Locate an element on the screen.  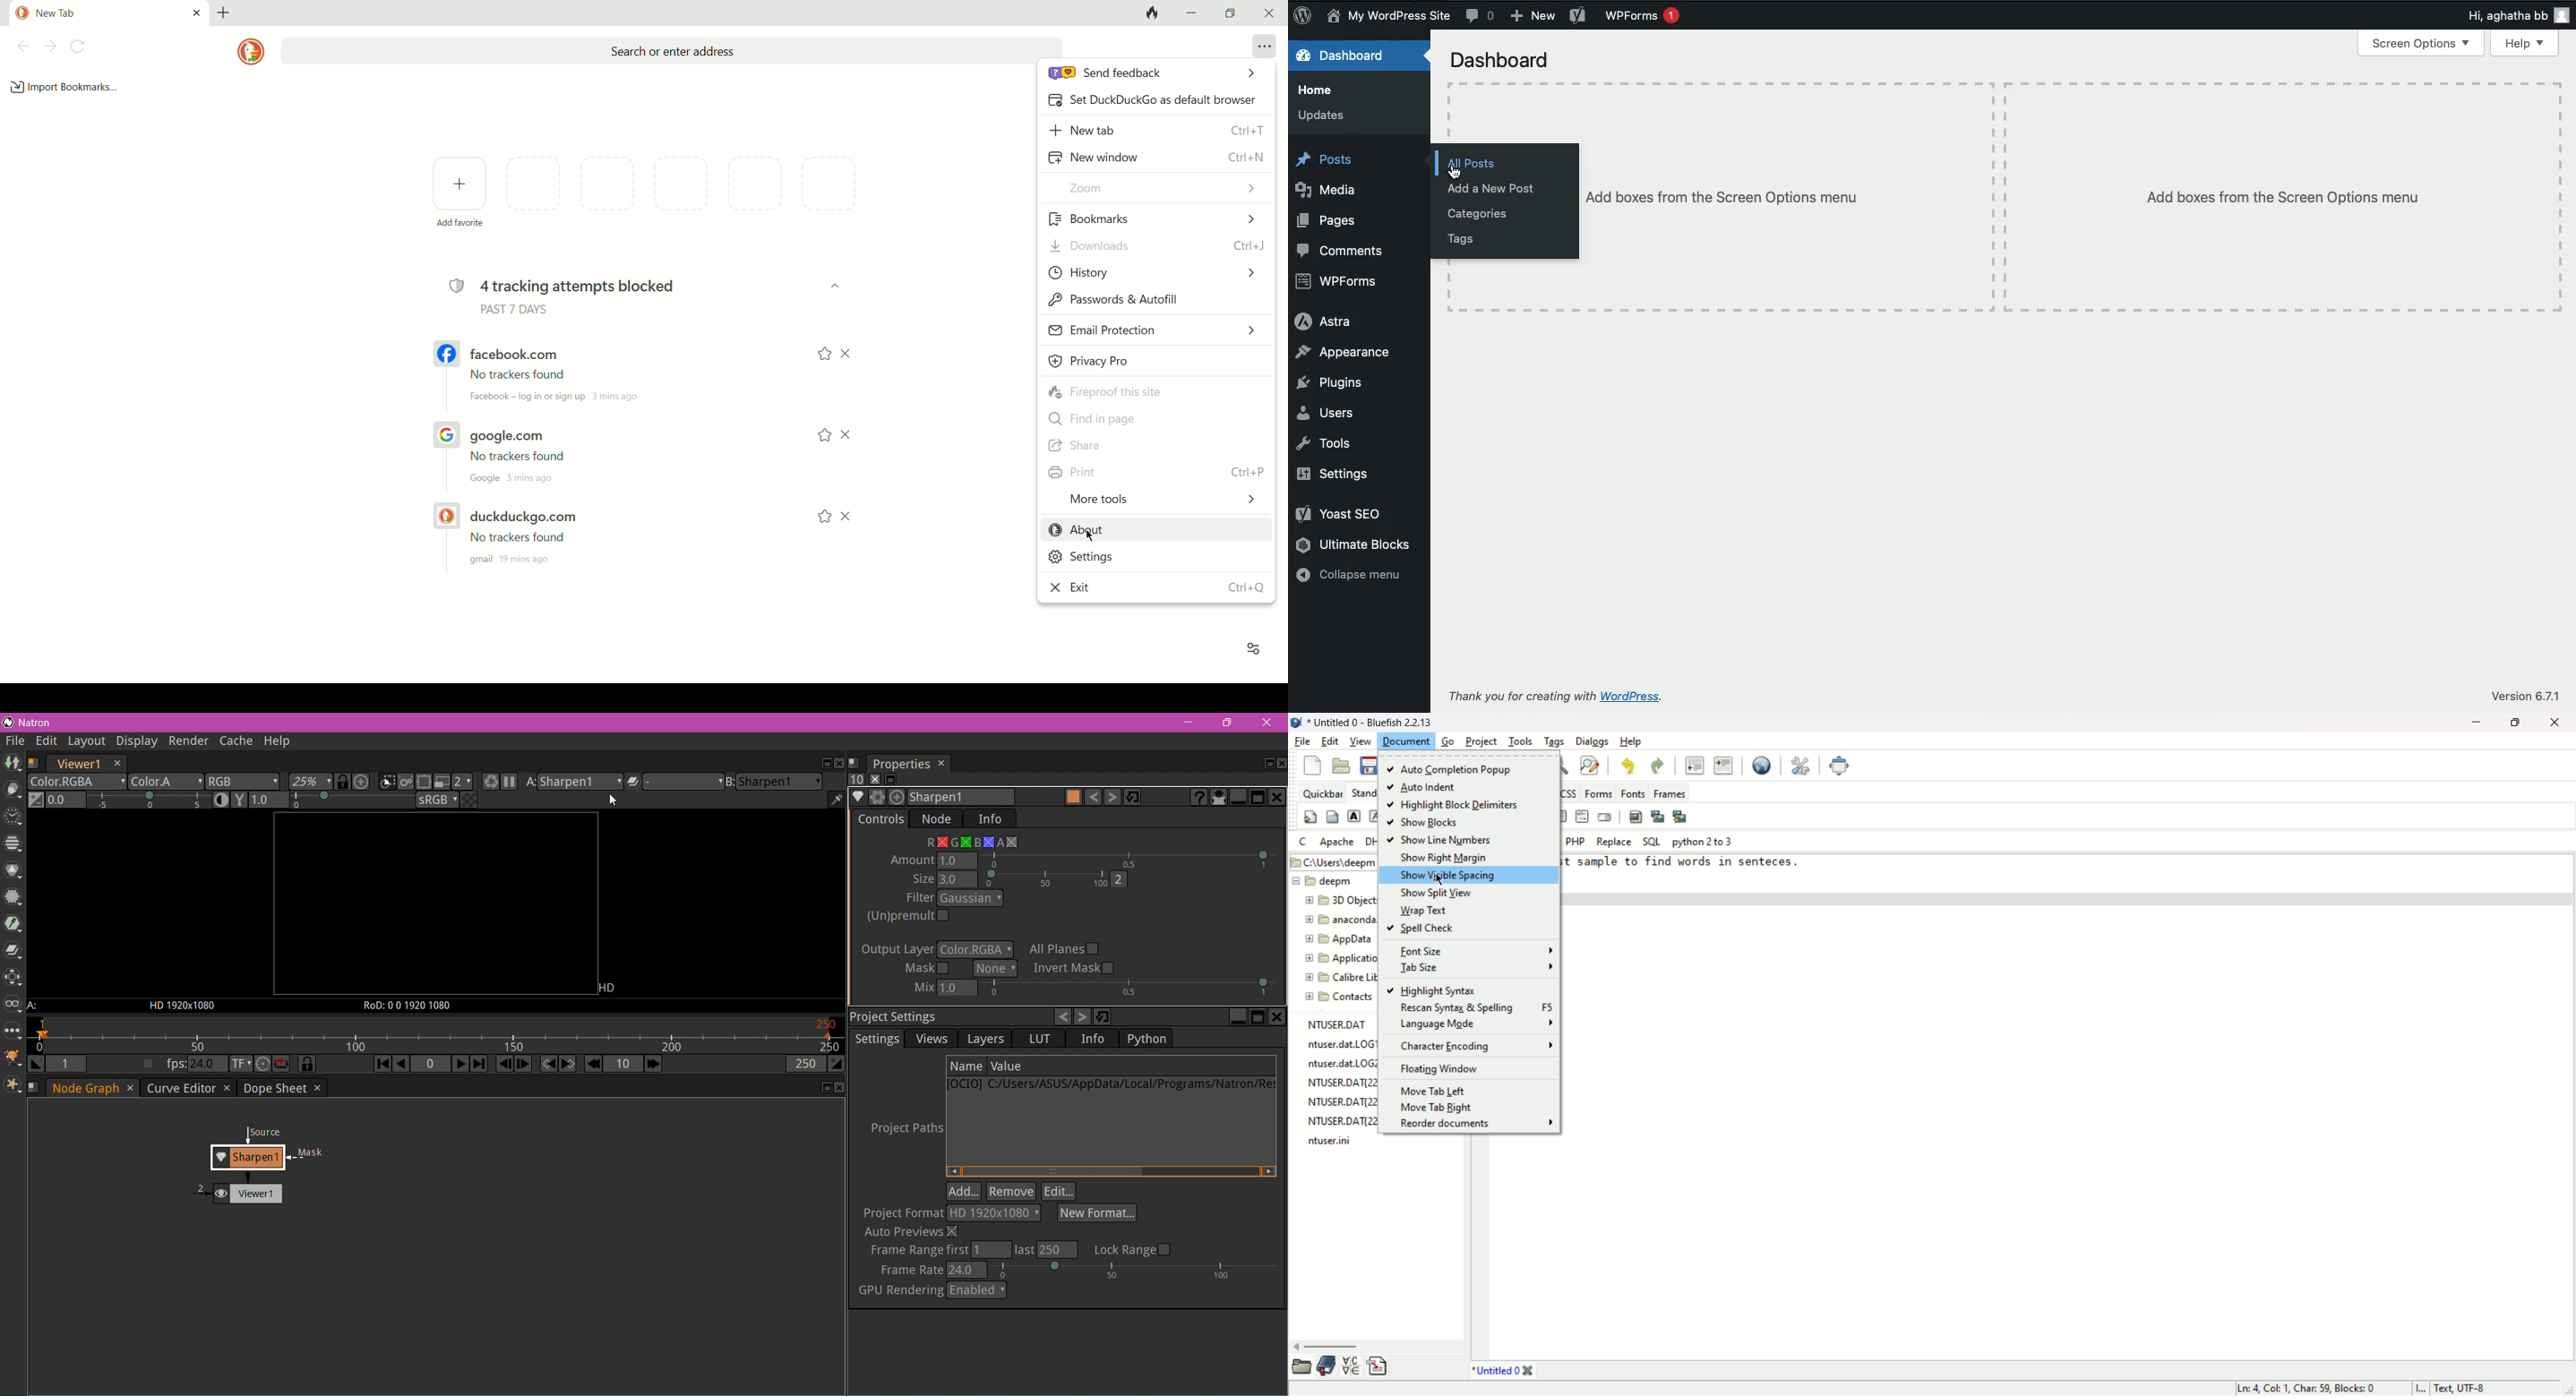
file is located at coordinates (1301, 742).